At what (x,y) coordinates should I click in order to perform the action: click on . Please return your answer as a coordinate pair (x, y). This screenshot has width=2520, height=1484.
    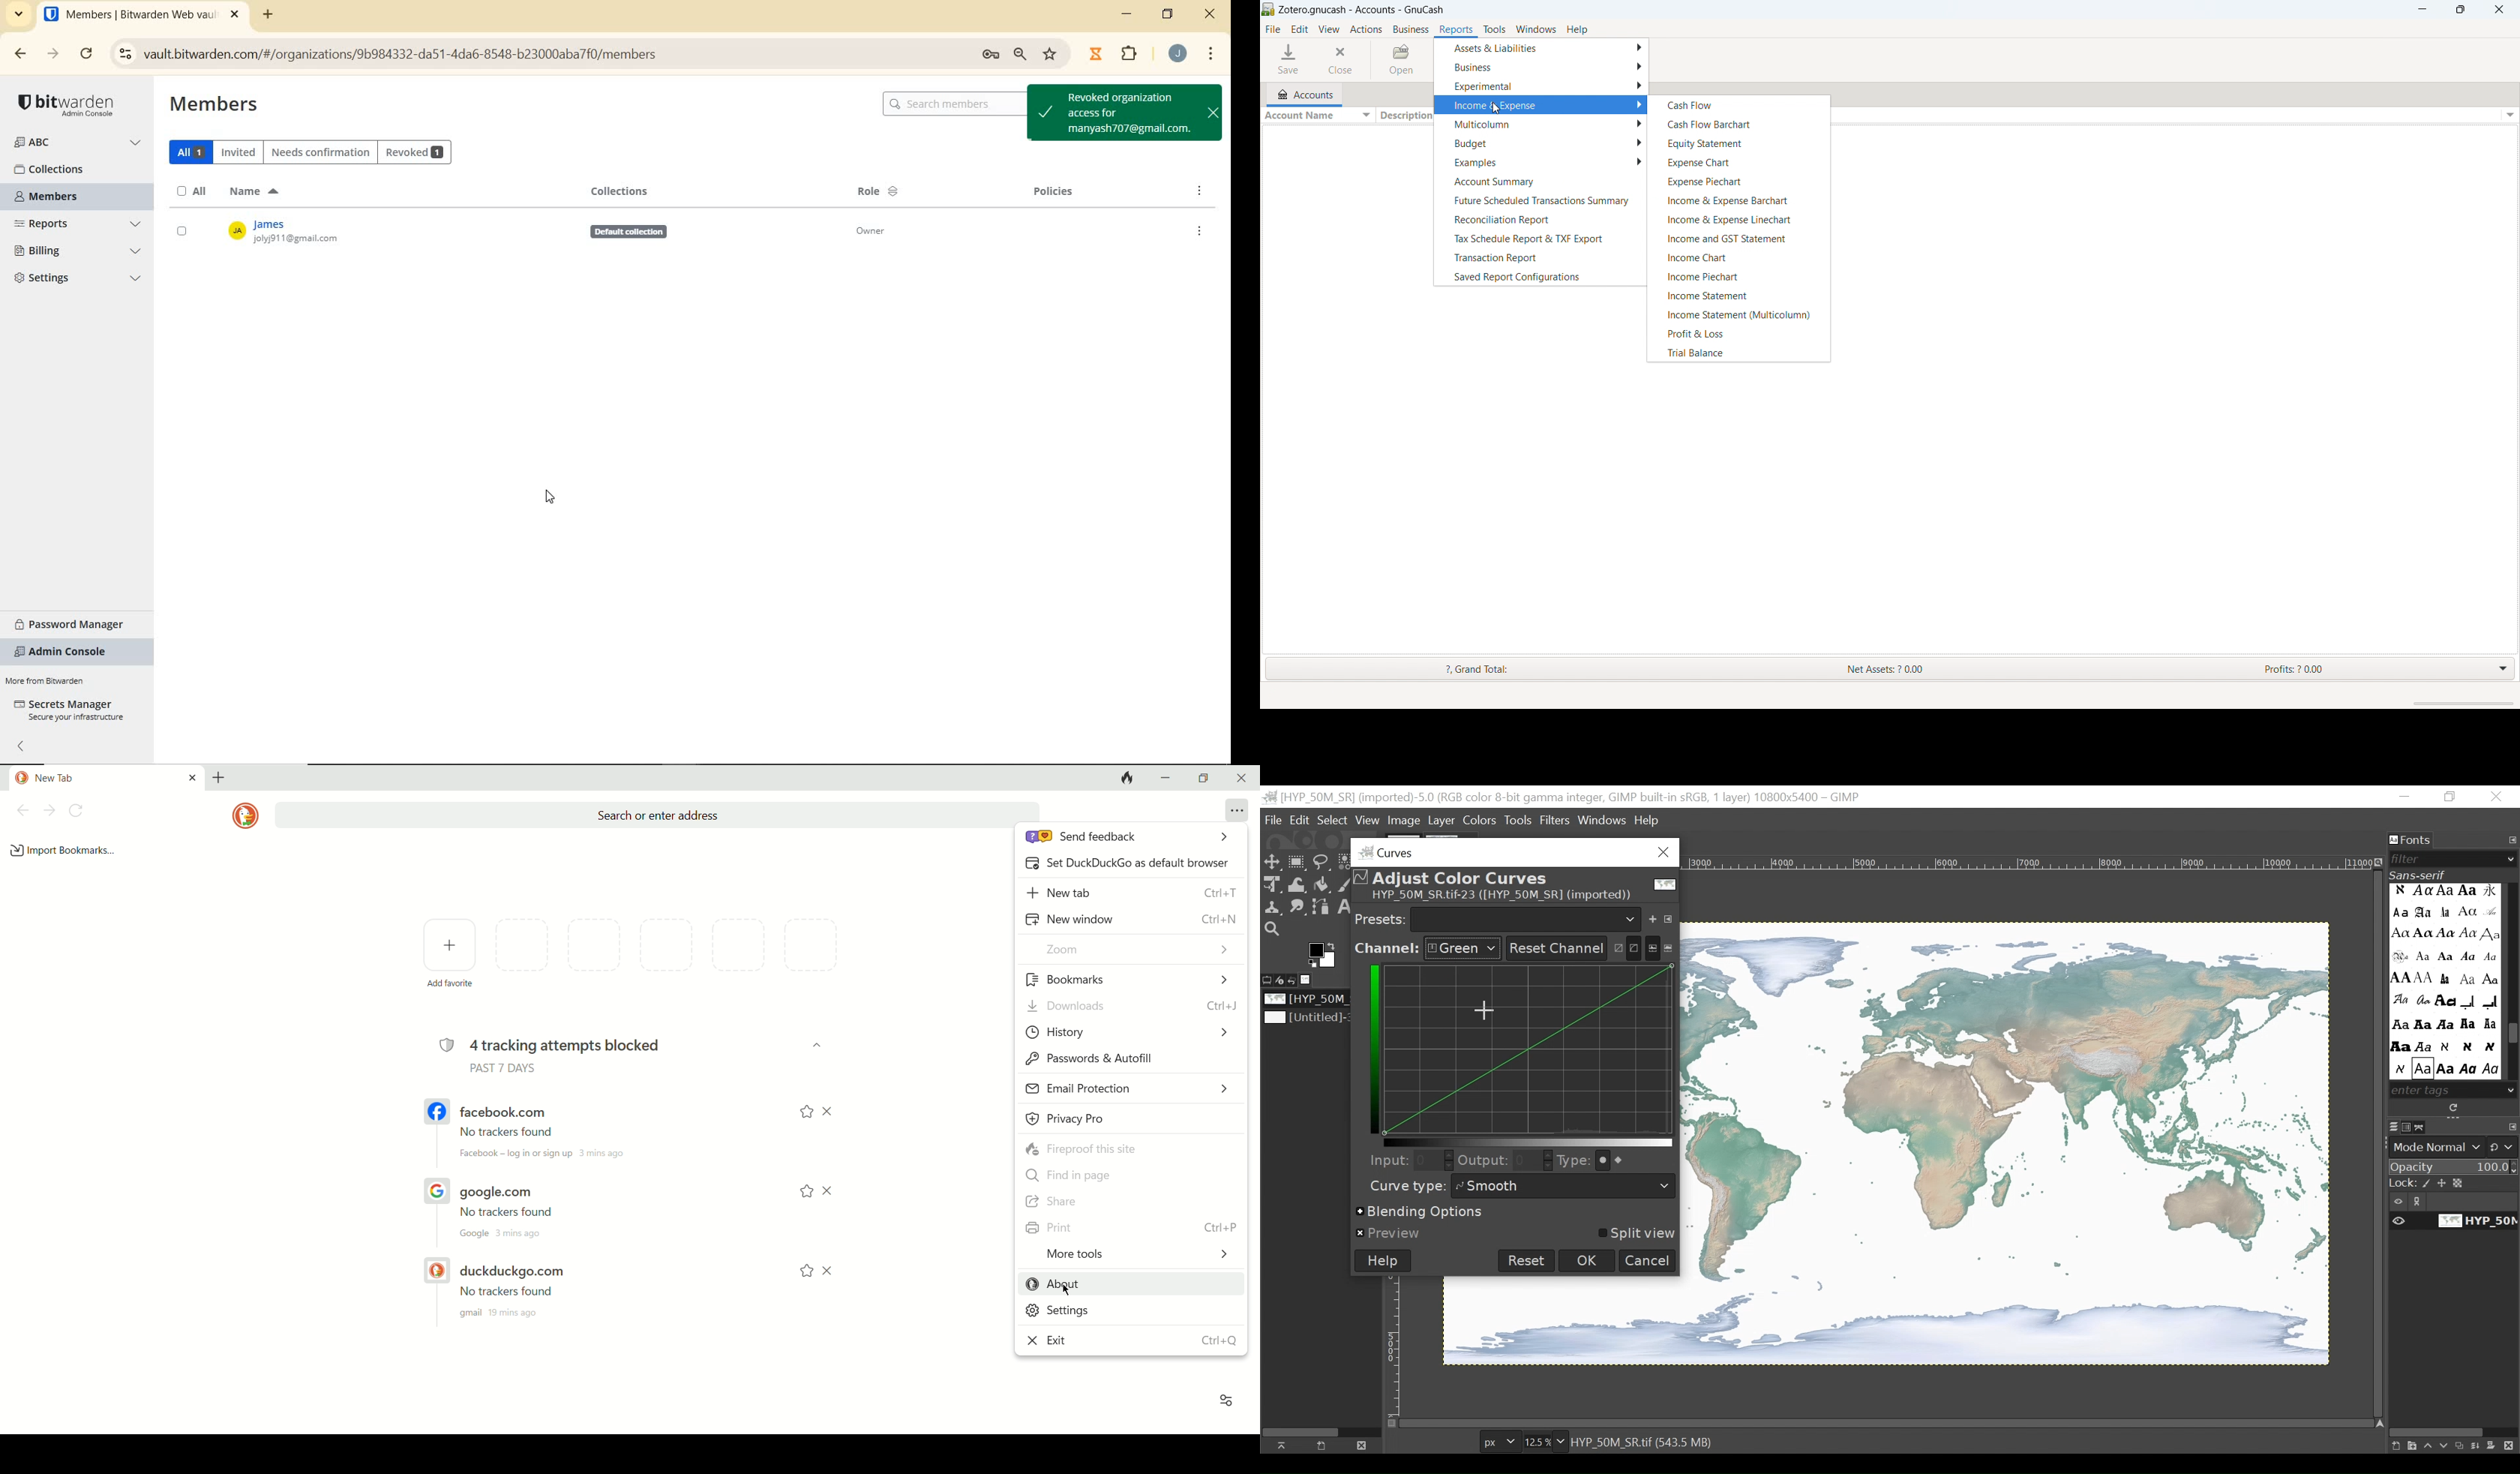
    Looking at the image, I should click on (1540, 105).